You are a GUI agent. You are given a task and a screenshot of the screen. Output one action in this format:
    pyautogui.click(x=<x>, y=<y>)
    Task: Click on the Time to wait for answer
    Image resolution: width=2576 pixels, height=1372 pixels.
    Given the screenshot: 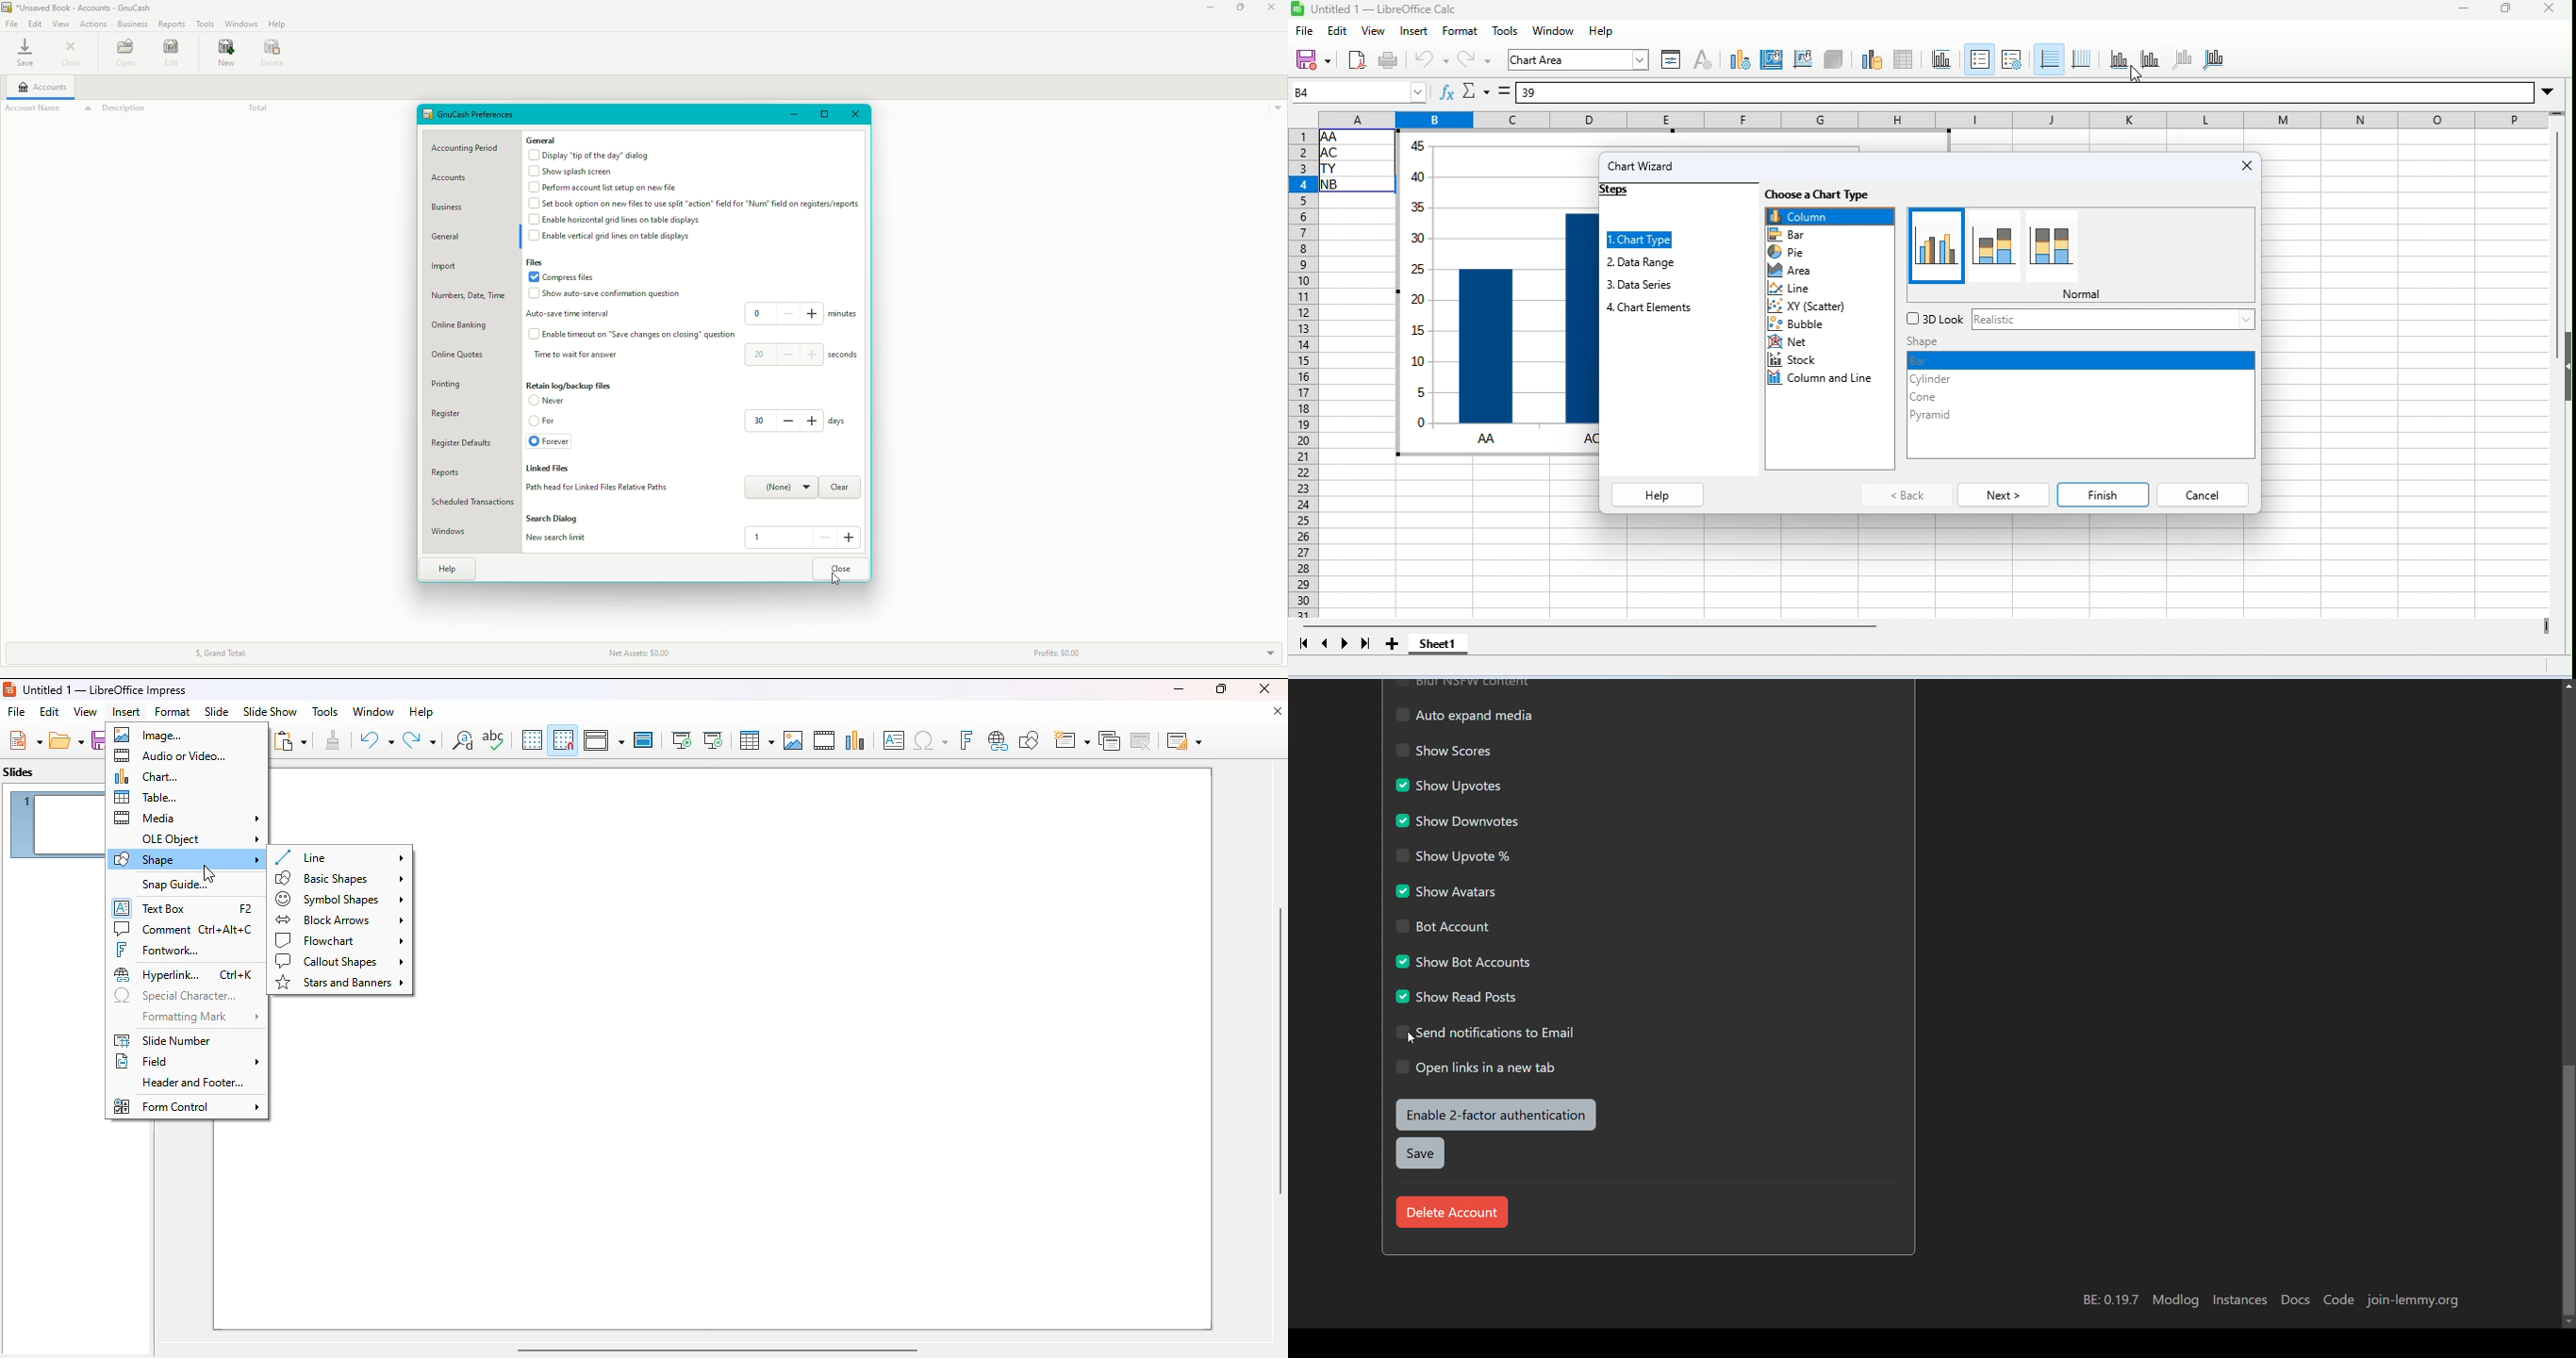 What is the action you would take?
    pyautogui.click(x=579, y=356)
    